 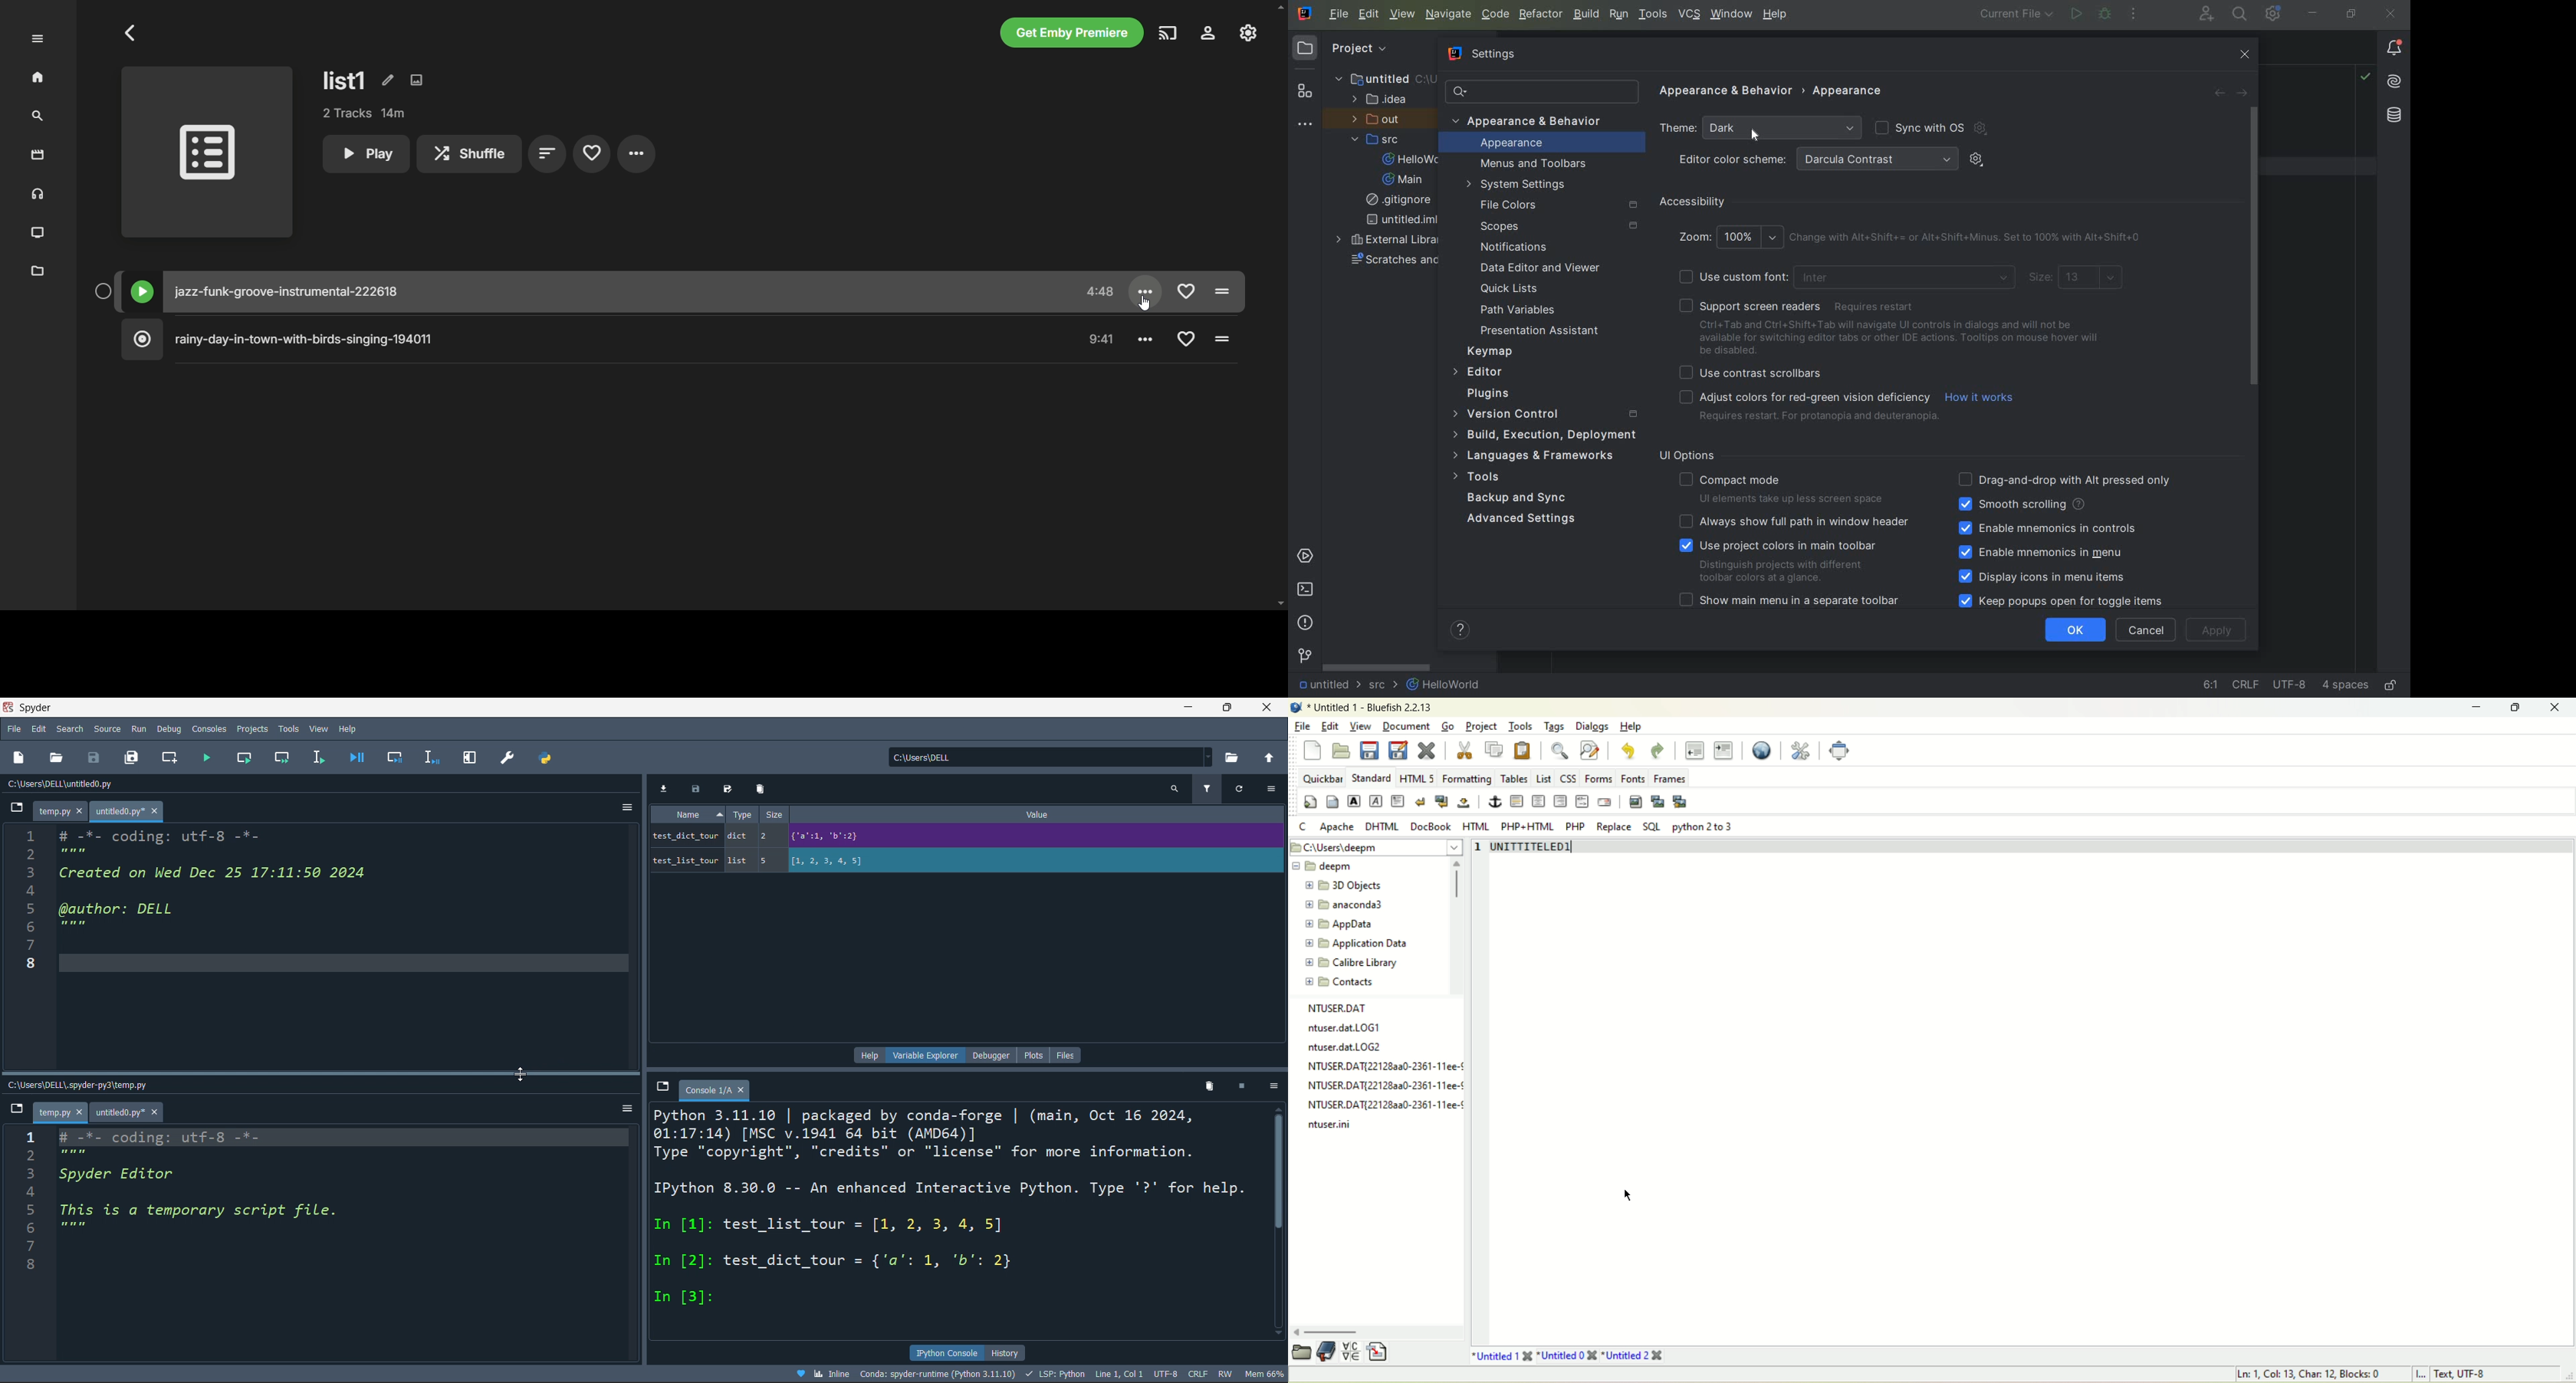 I want to click on 7, so click(x=36, y=1248).